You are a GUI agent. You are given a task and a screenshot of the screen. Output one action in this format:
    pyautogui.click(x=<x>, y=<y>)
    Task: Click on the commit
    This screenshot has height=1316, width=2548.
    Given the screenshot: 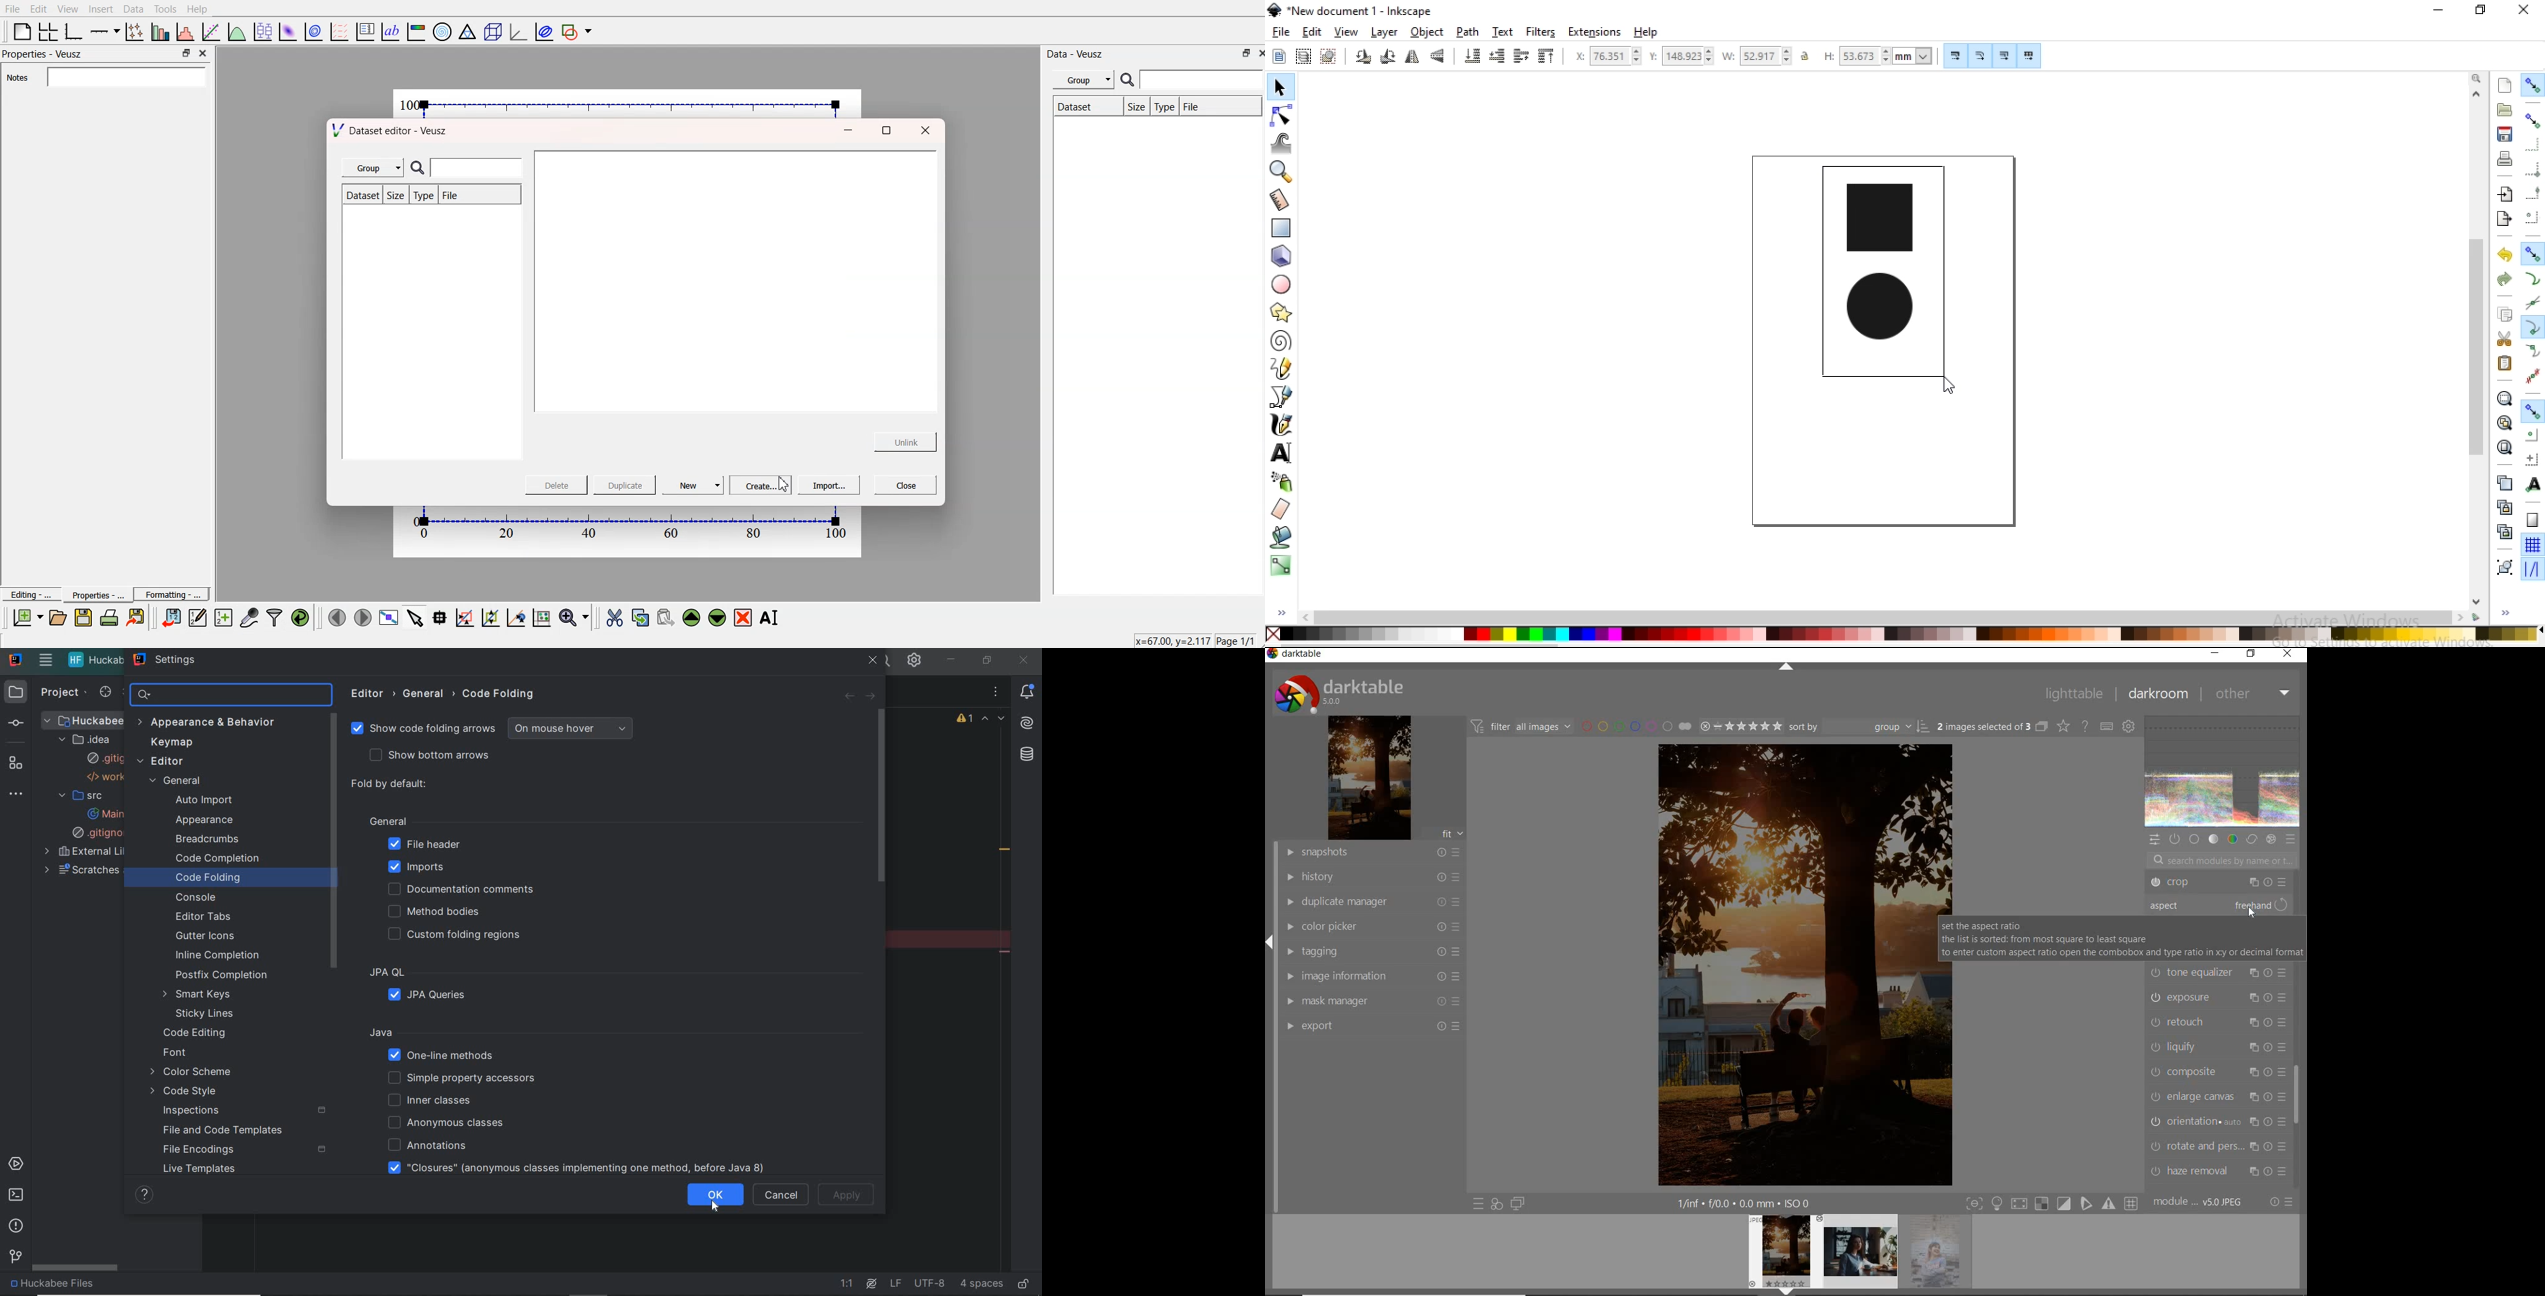 What is the action you would take?
    pyautogui.click(x=22, y=722)
    